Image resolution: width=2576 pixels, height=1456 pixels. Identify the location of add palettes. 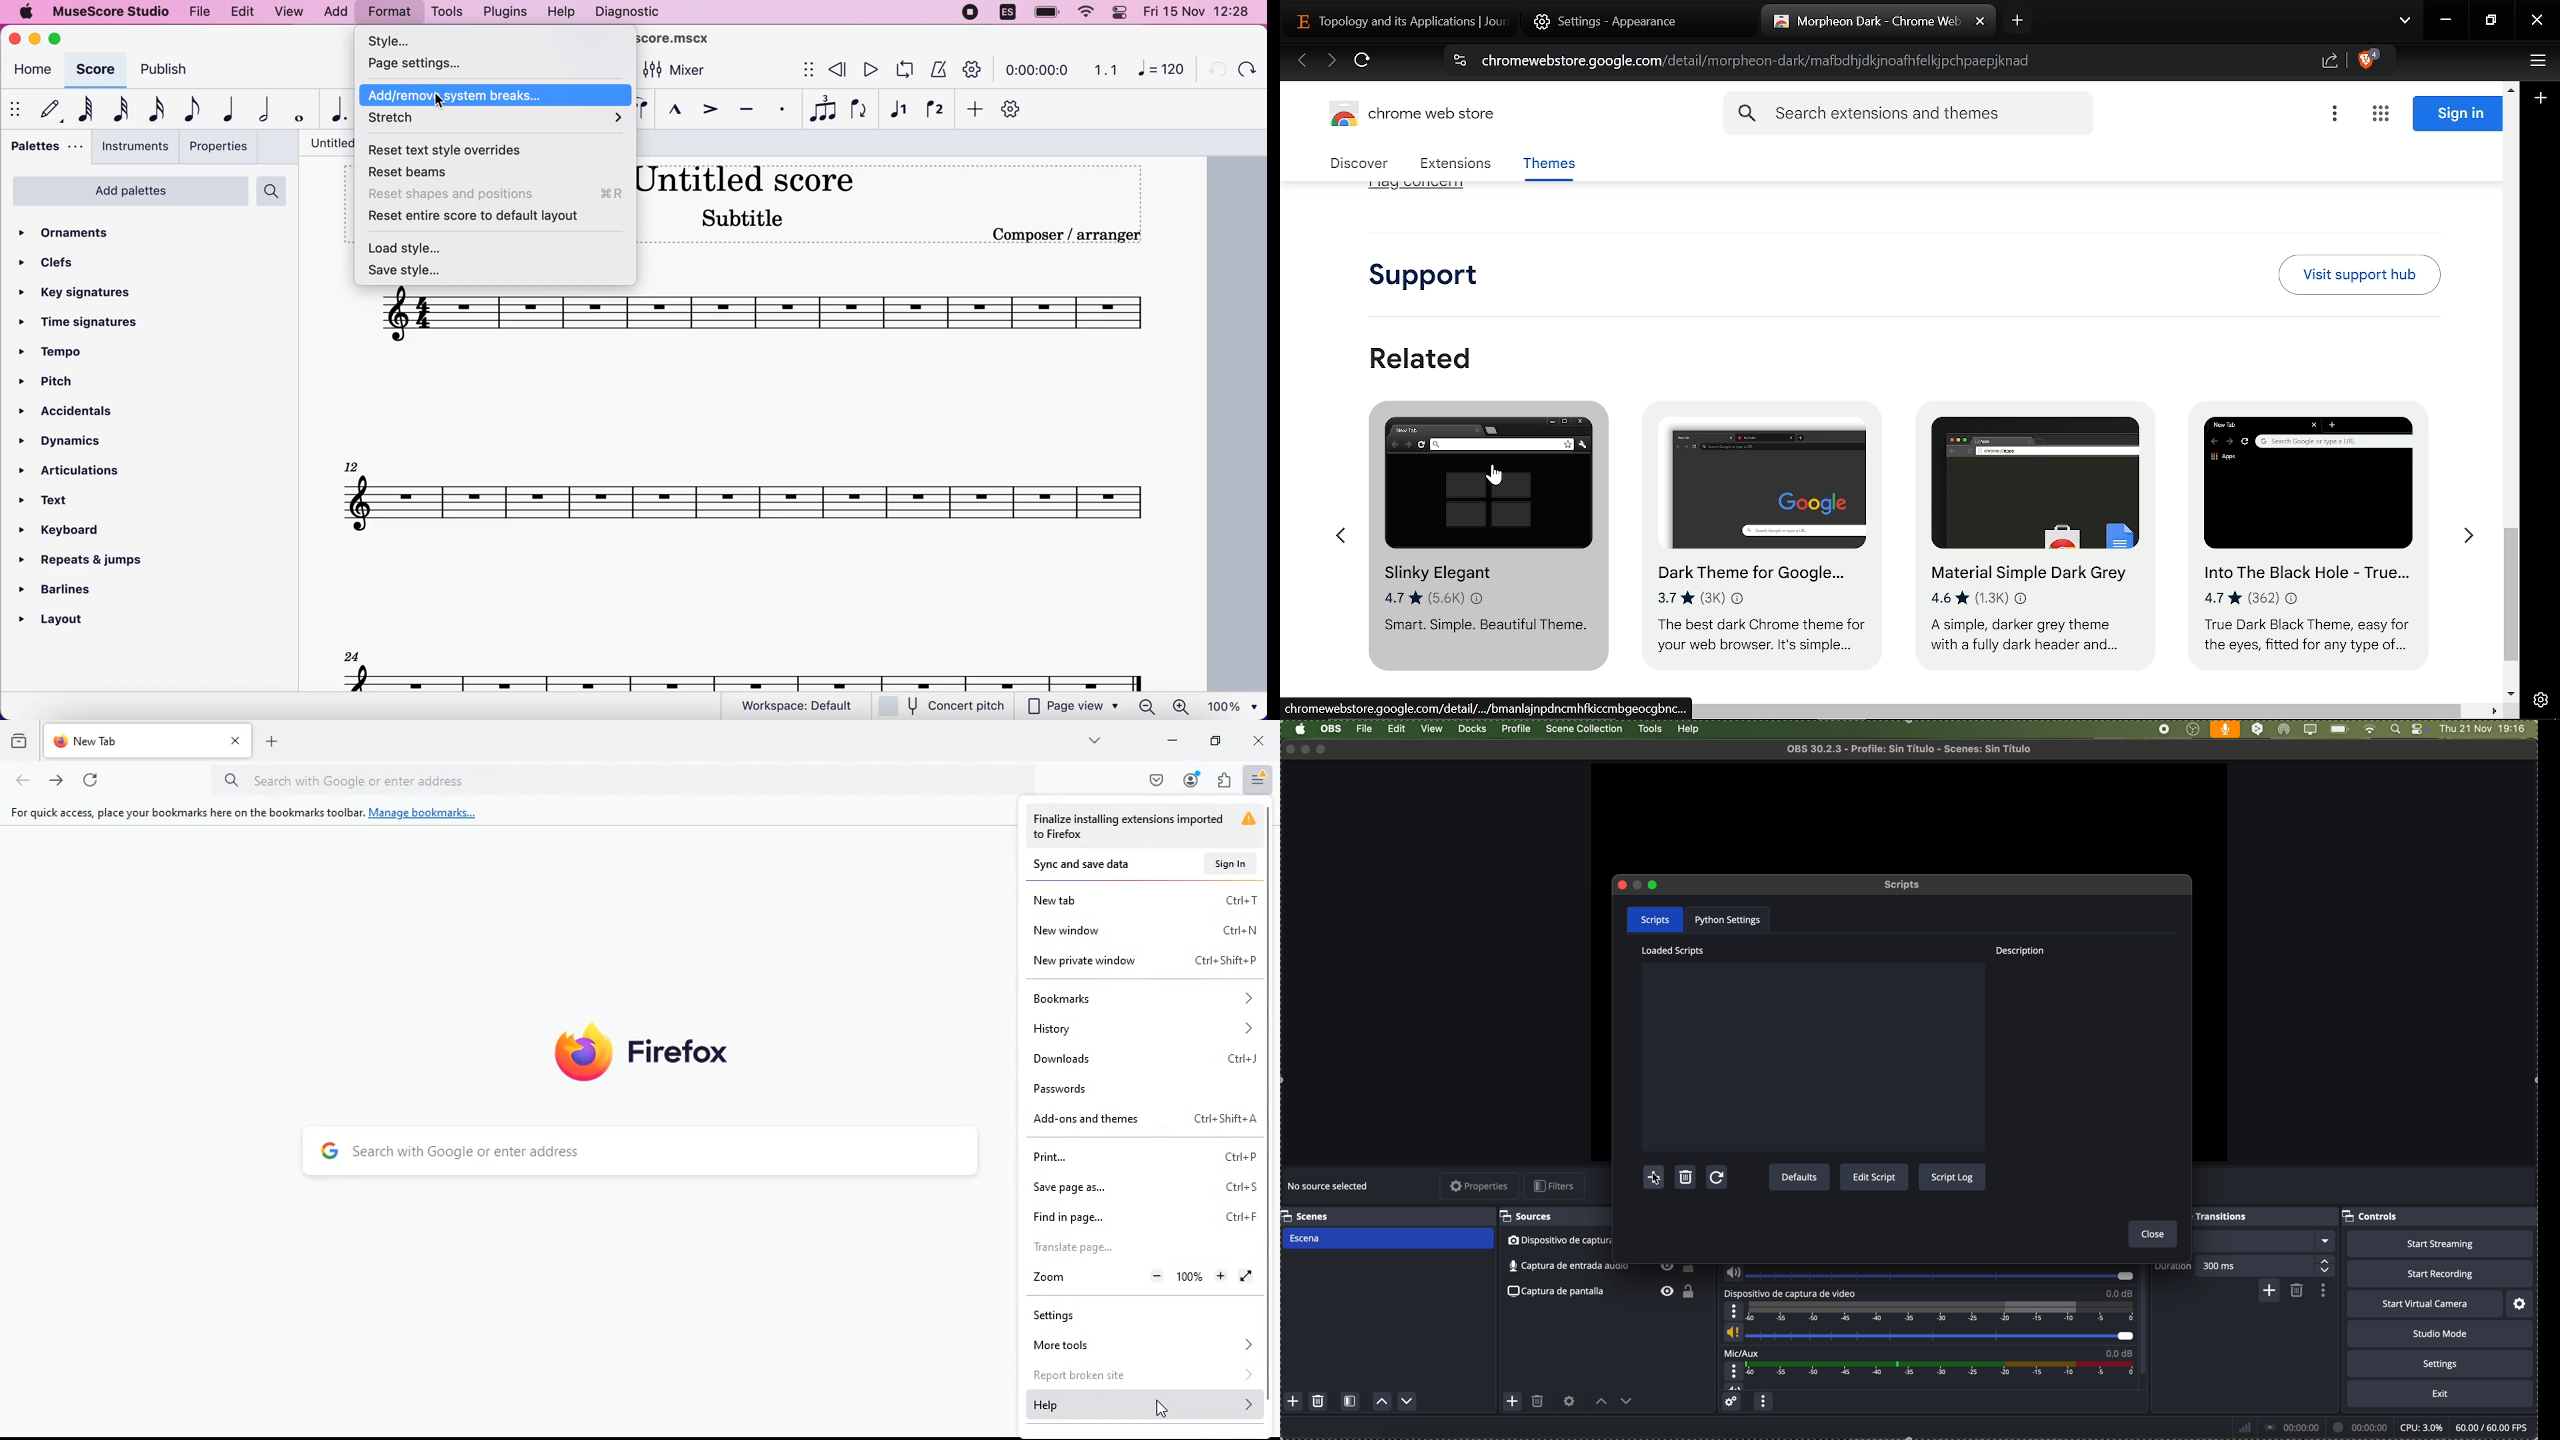
(128, 195).